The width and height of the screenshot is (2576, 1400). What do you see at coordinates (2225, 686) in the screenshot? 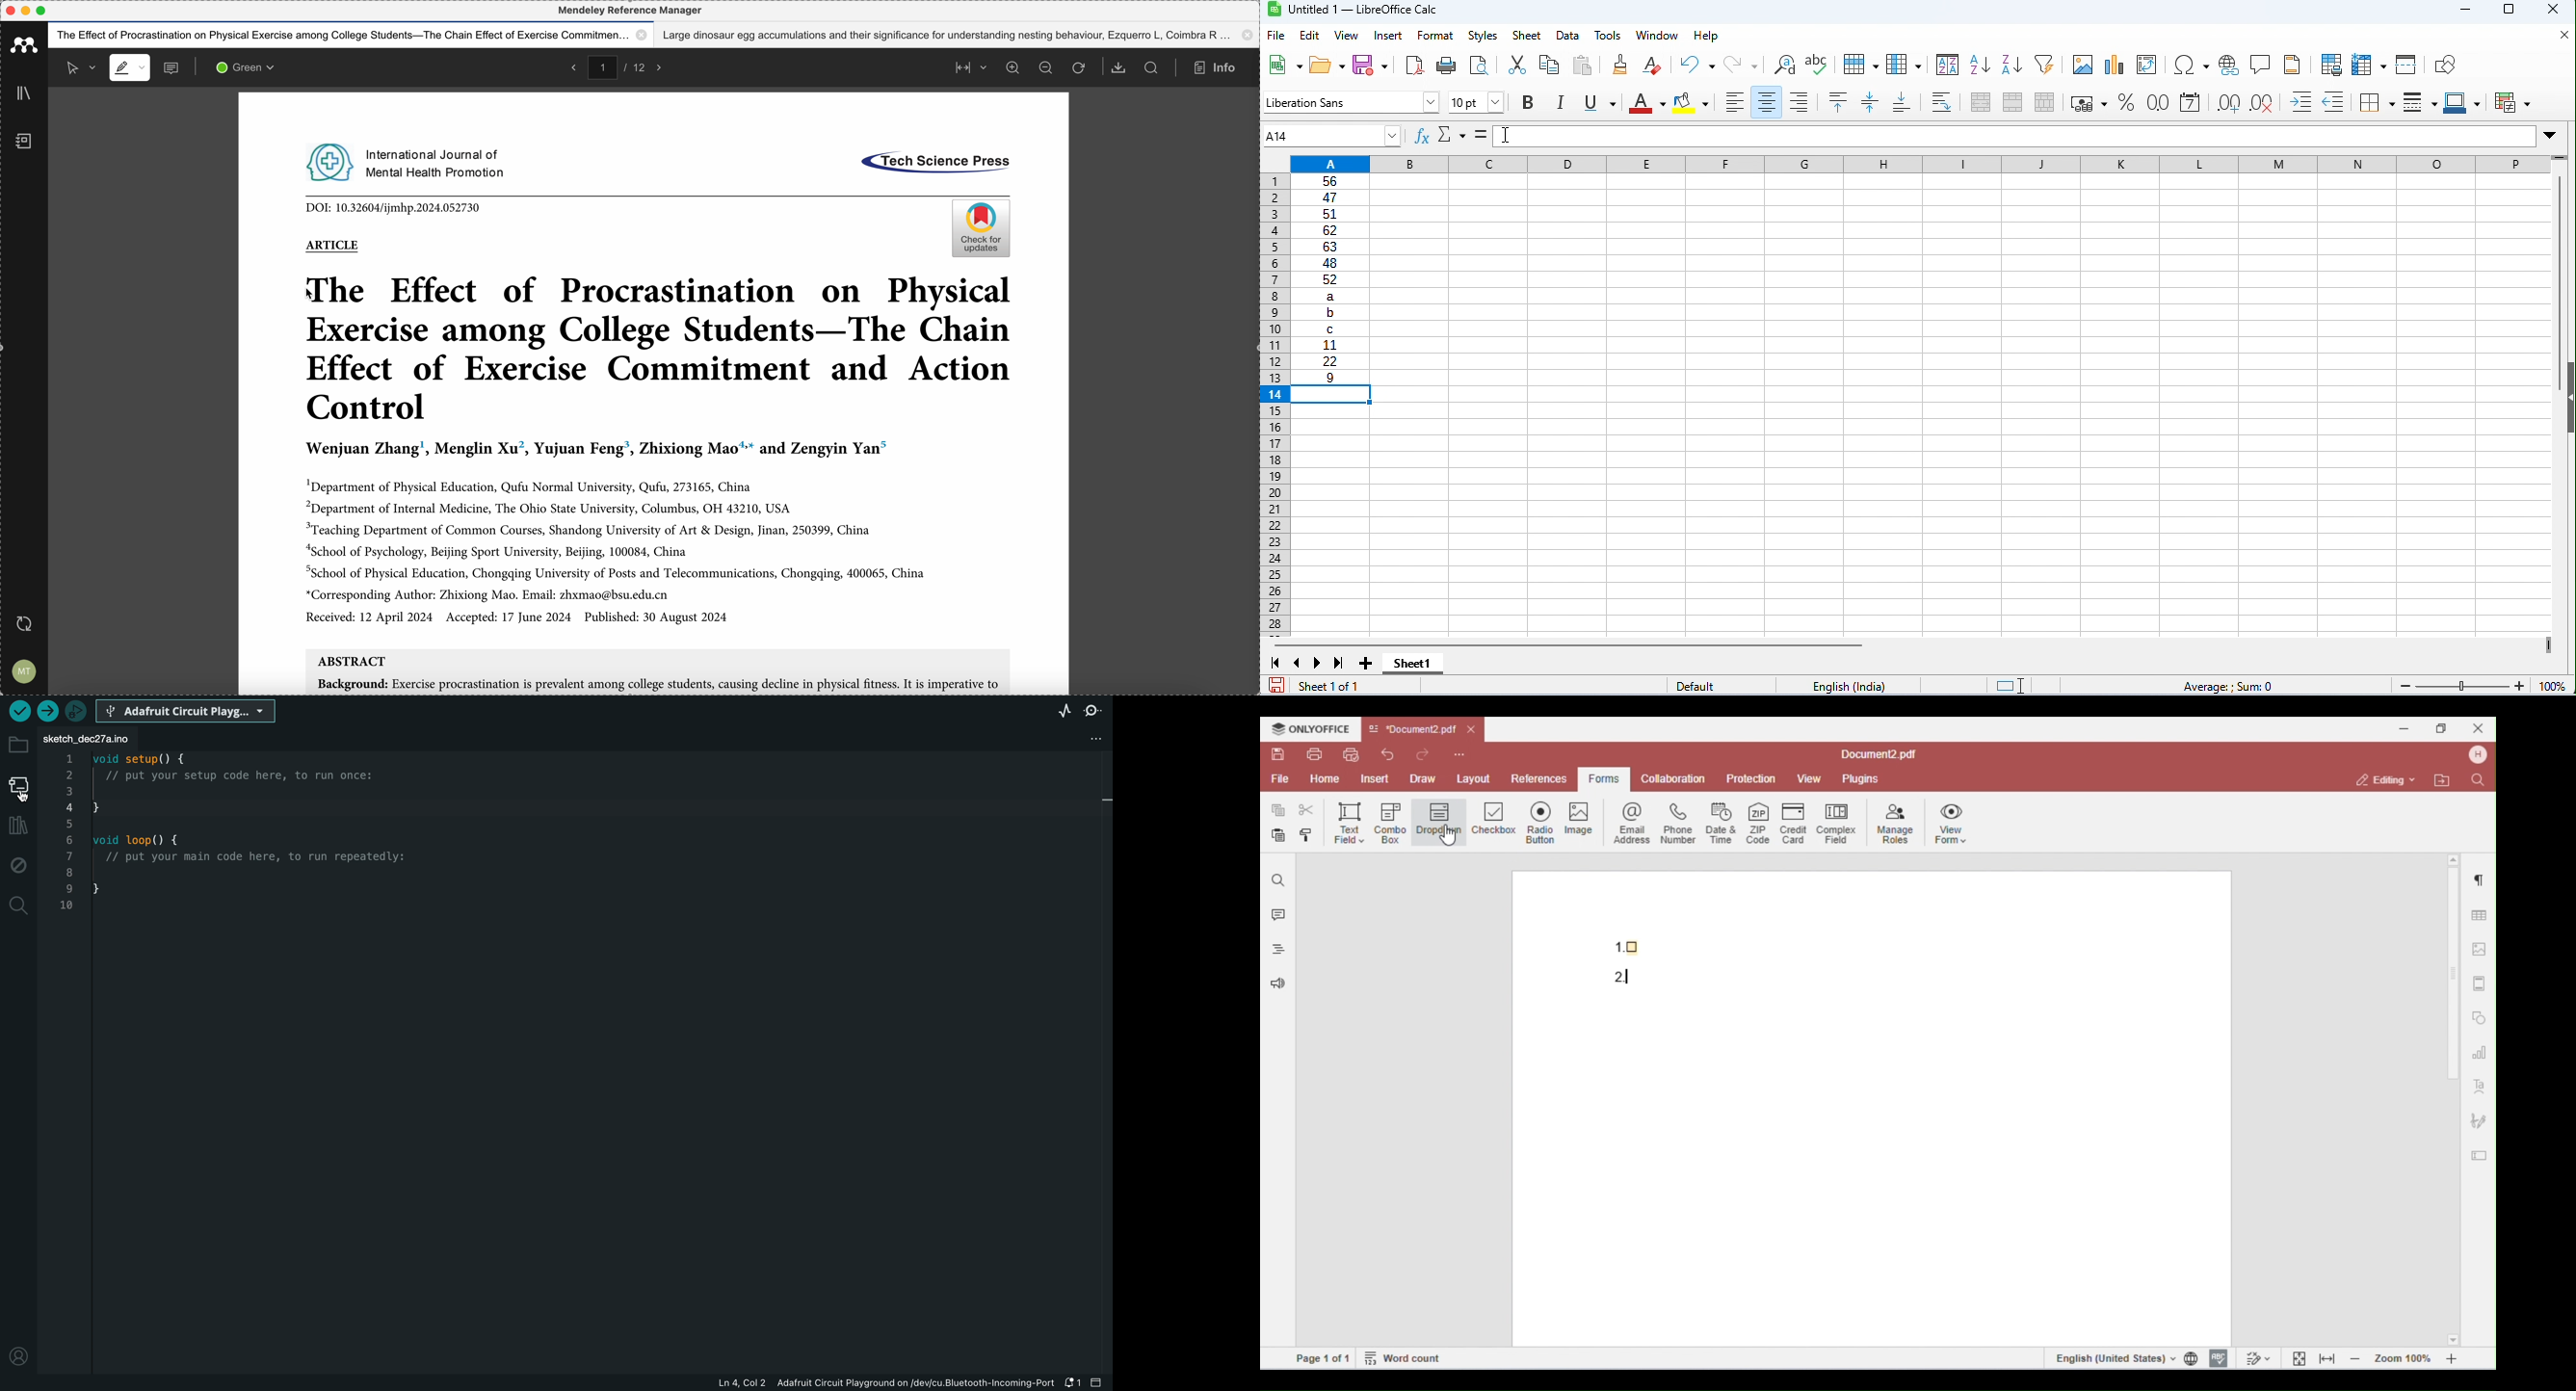
I see `Average: ; Sum: 0` at bounding box center [2225, 686].